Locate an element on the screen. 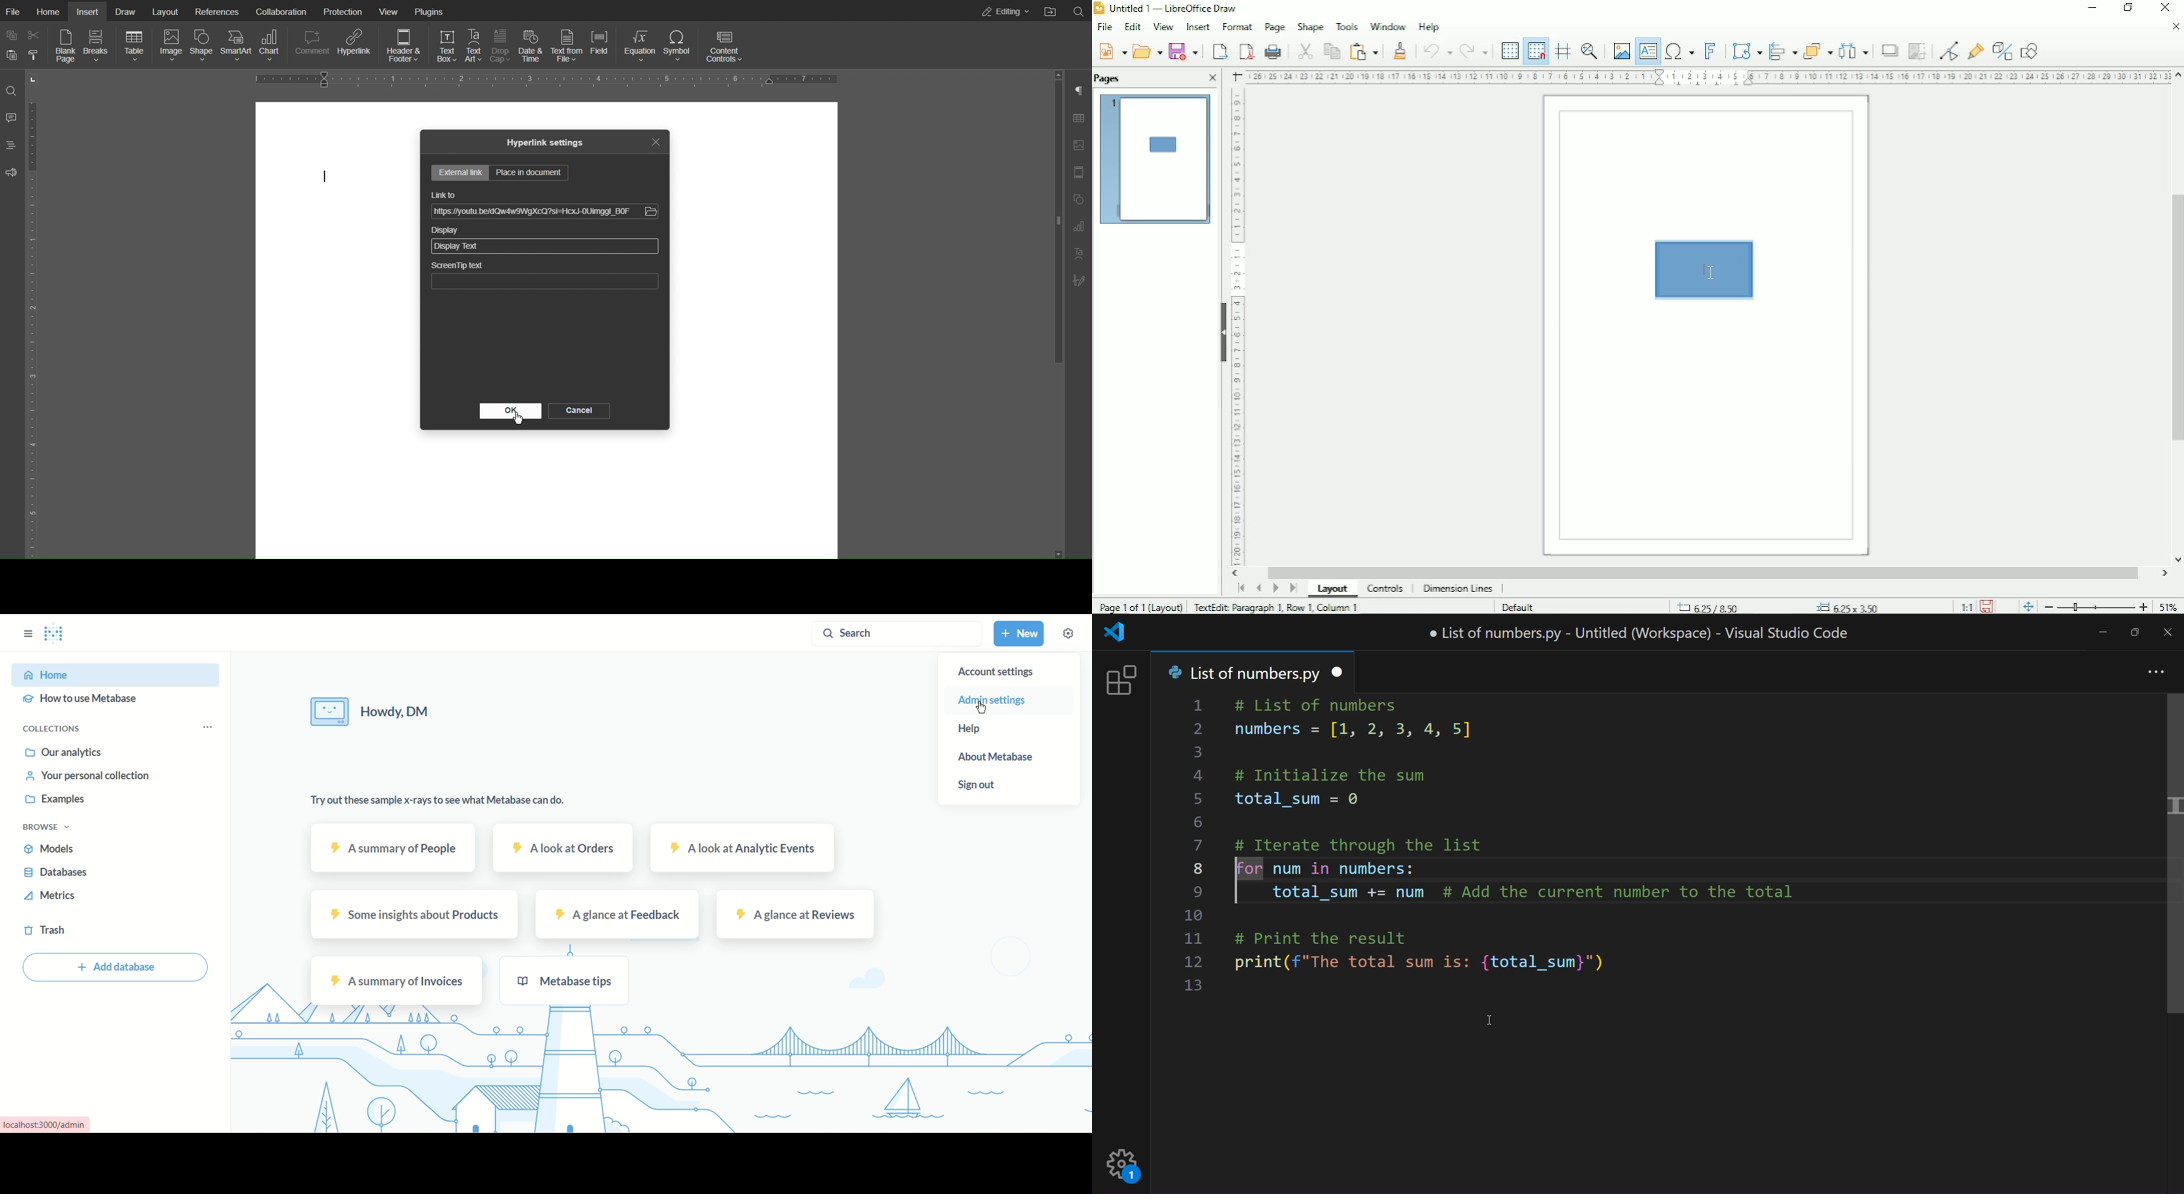  help is located at coordinates (978, 729).